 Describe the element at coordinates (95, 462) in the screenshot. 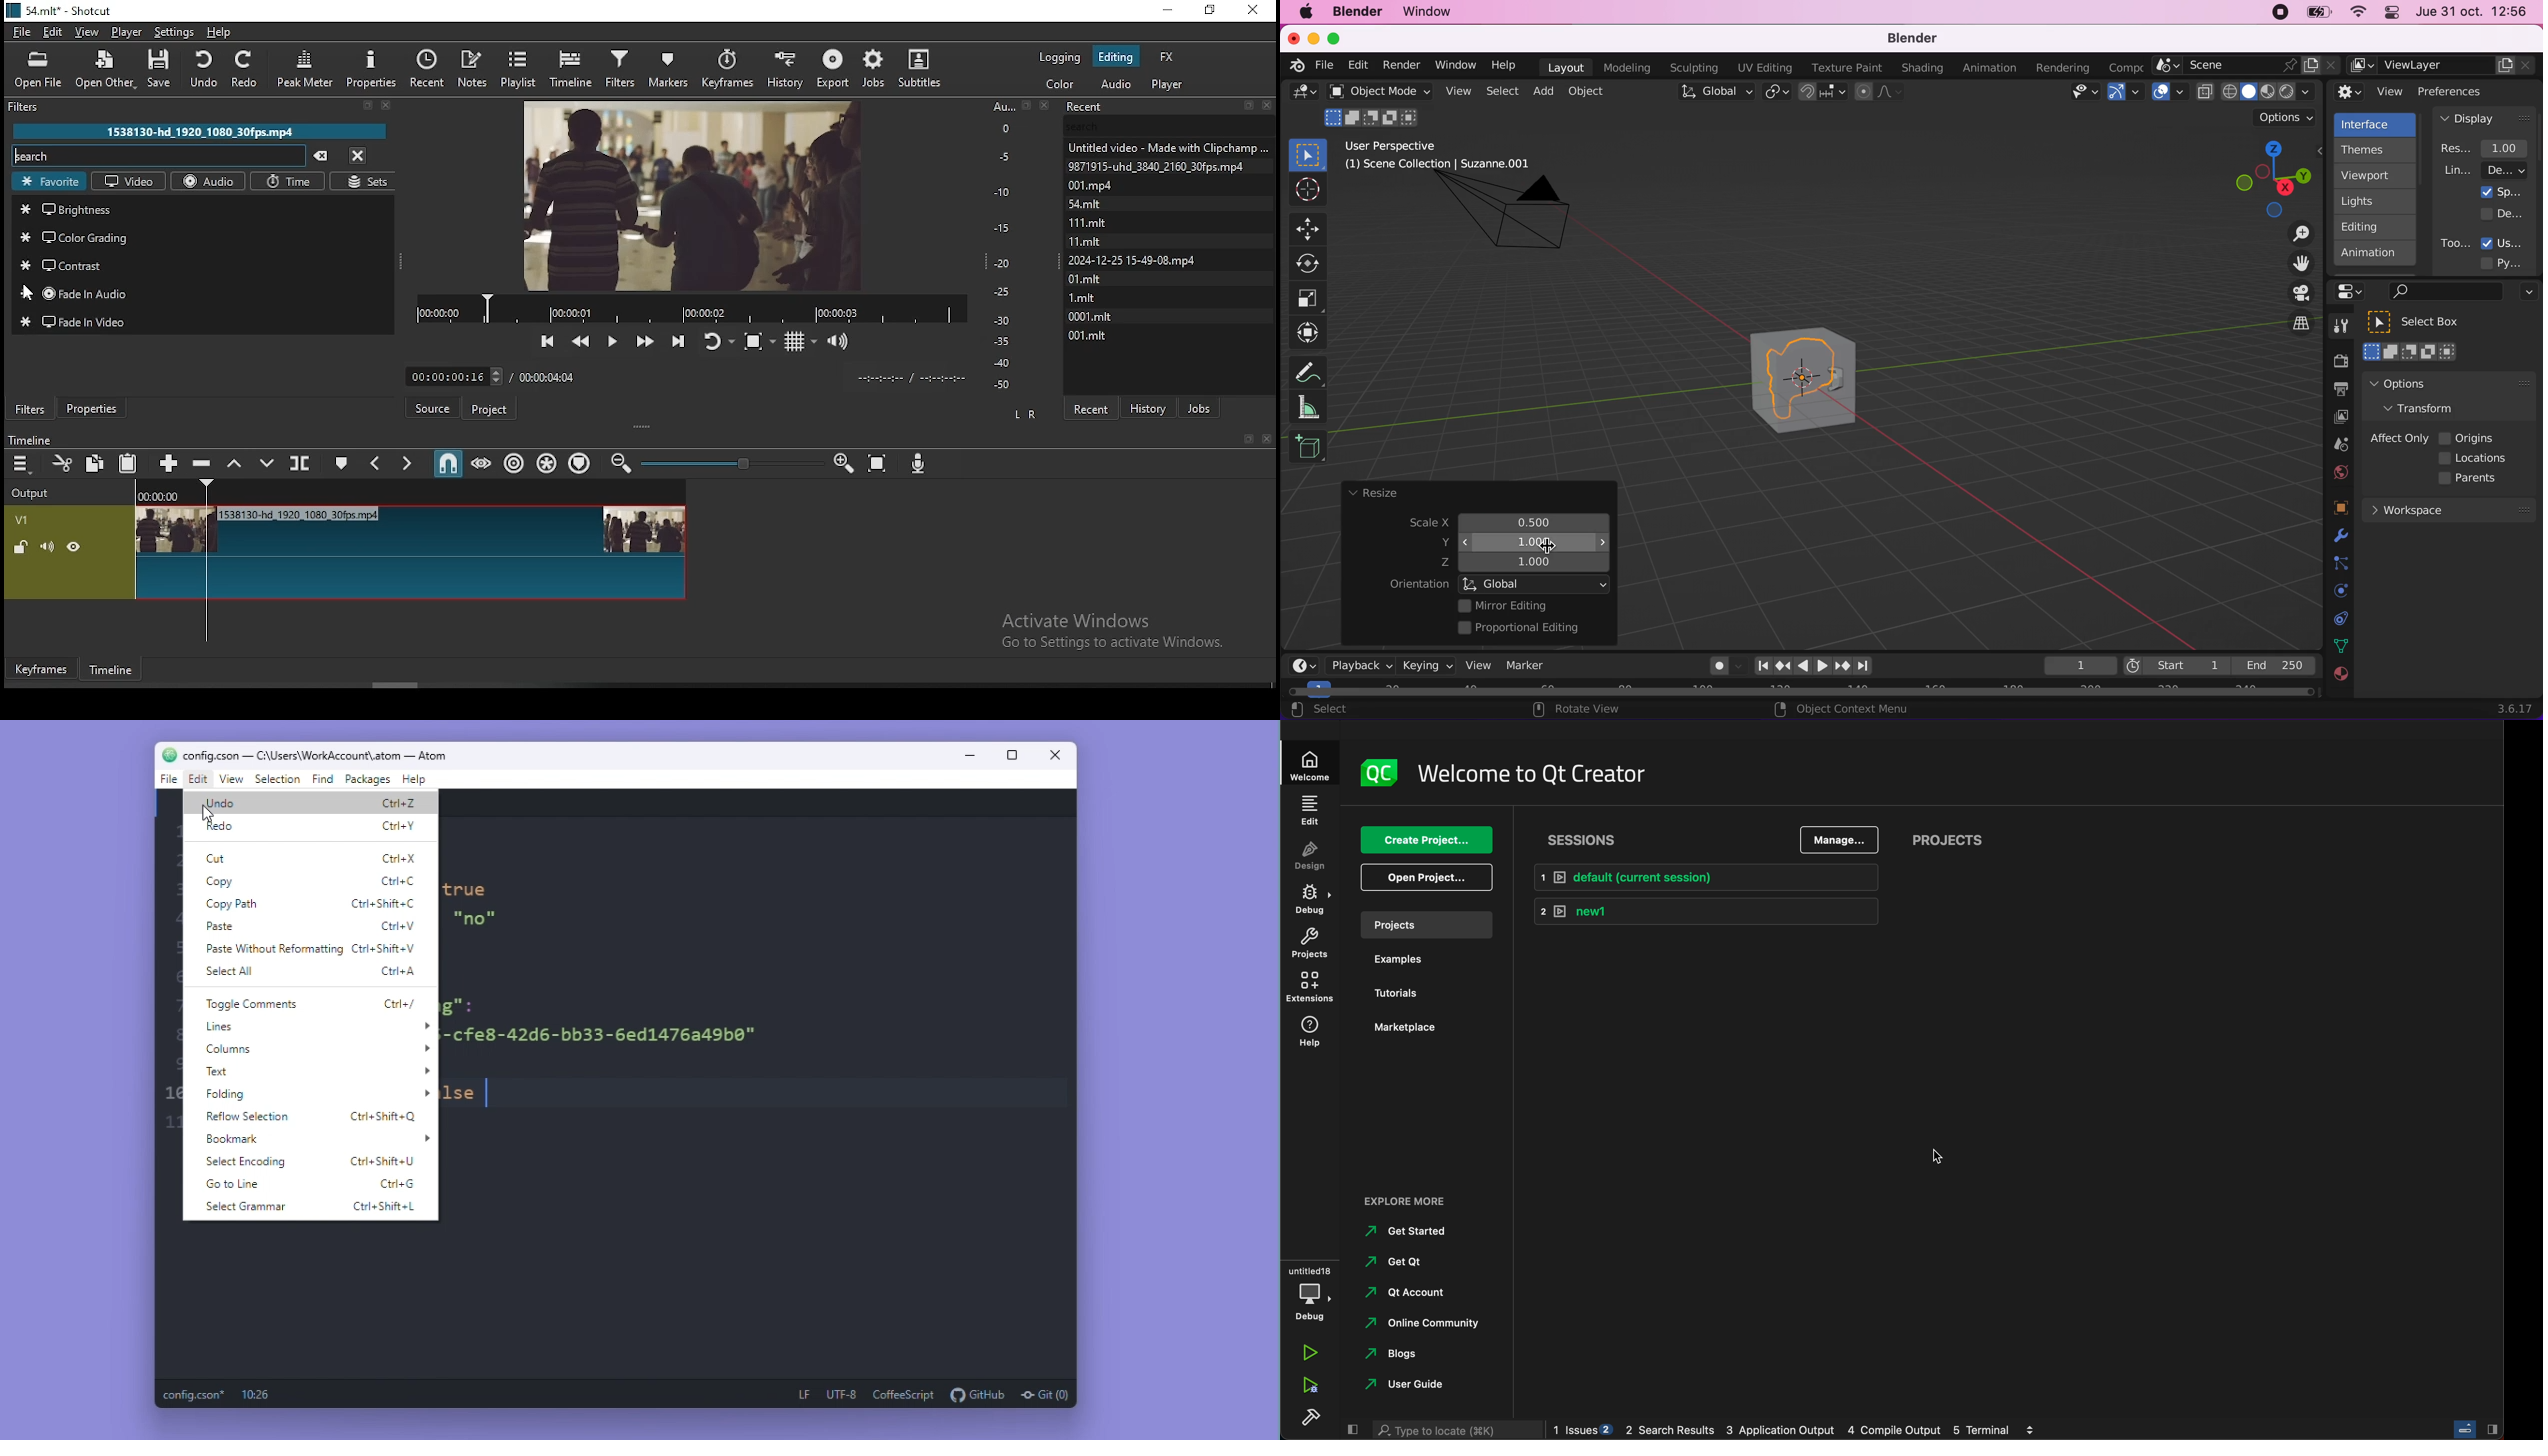

I see `copy` at that location.